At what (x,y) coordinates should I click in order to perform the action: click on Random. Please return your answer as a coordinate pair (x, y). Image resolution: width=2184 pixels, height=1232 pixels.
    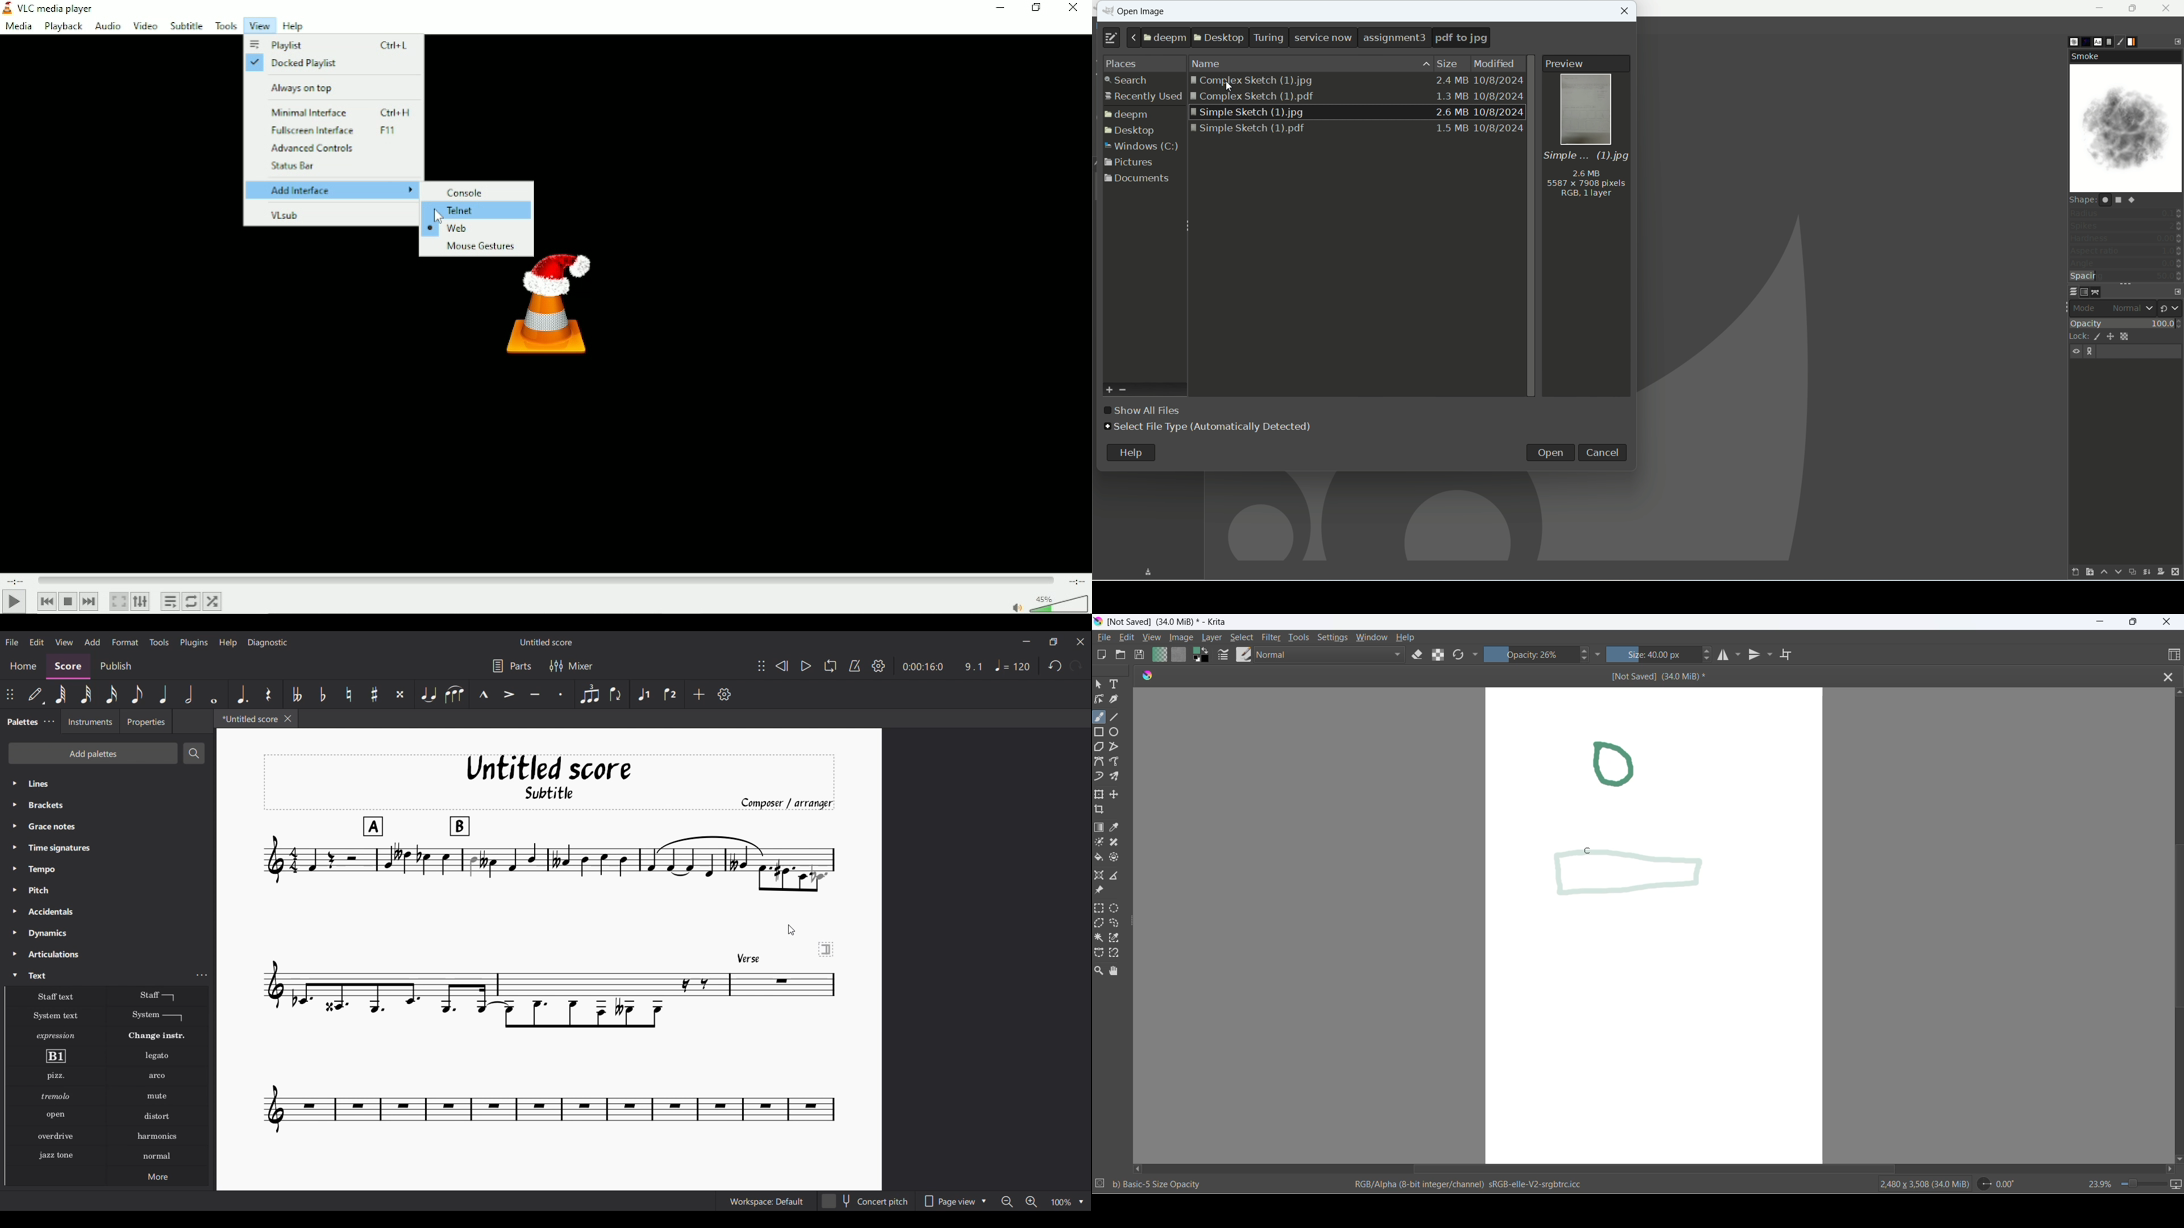
    Looking at the image, I should click on (212, 601).